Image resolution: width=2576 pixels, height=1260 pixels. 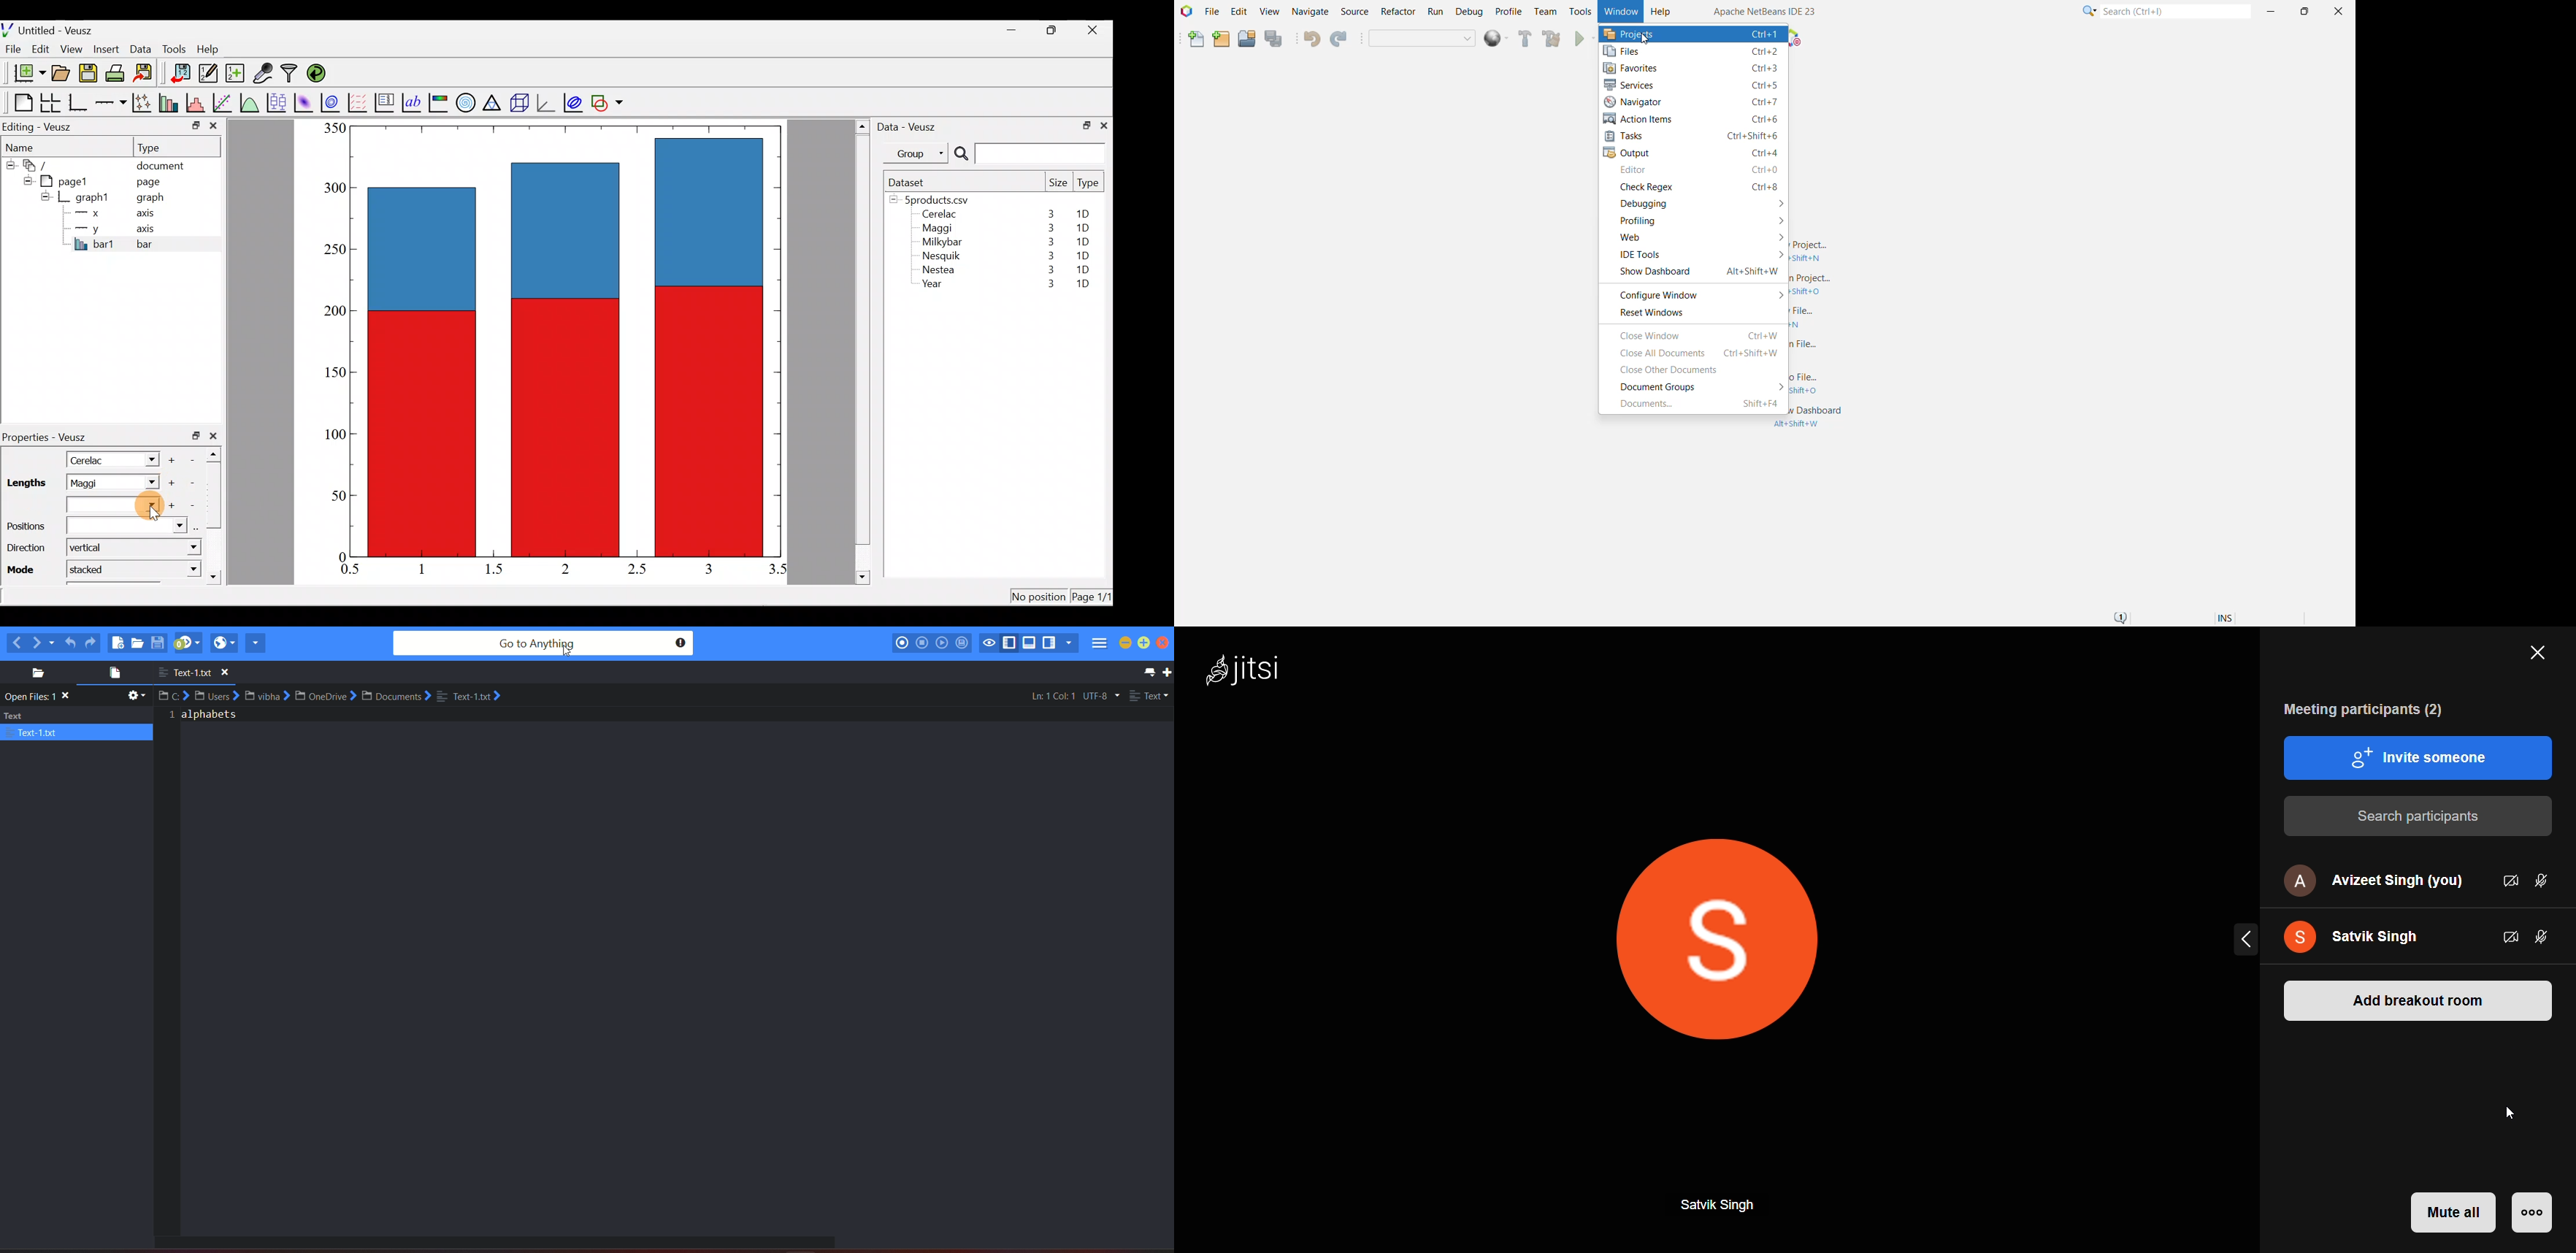 What do you see at coordinates (334, 189) in the screenshot?
I see `300` at bounding box center [334, 189].